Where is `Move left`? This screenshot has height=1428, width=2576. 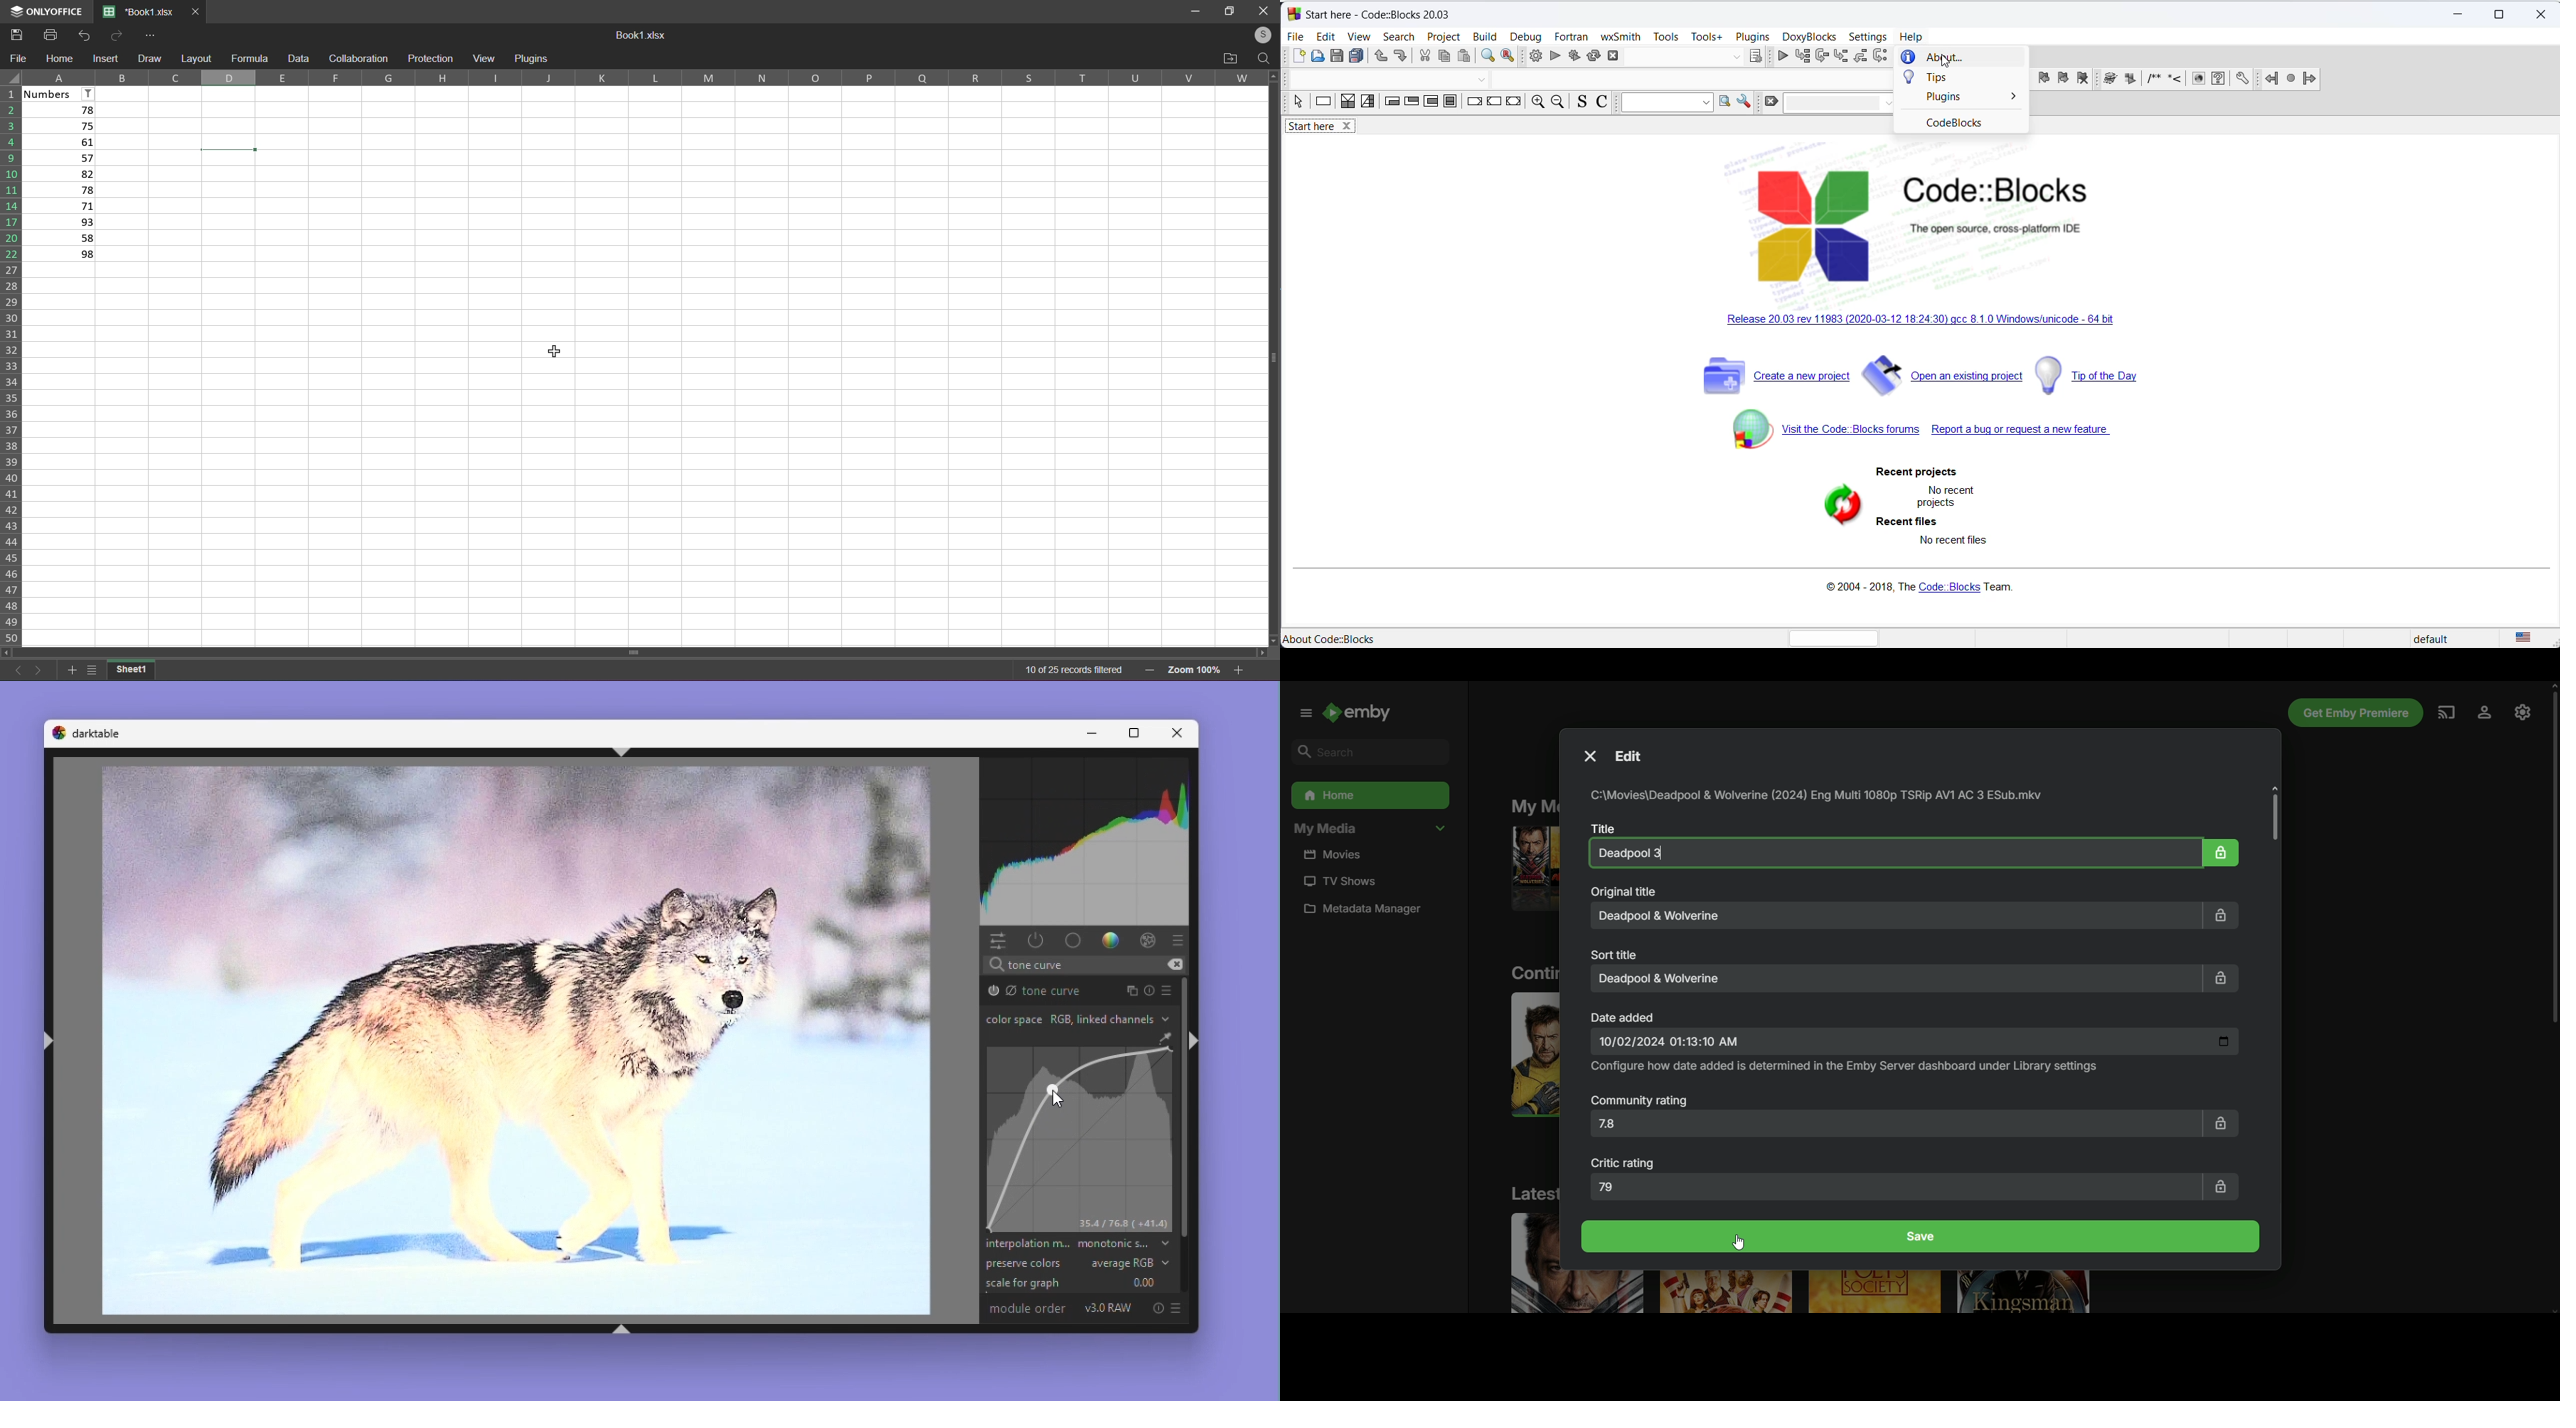 Move left is located at coordinates (7, 652).